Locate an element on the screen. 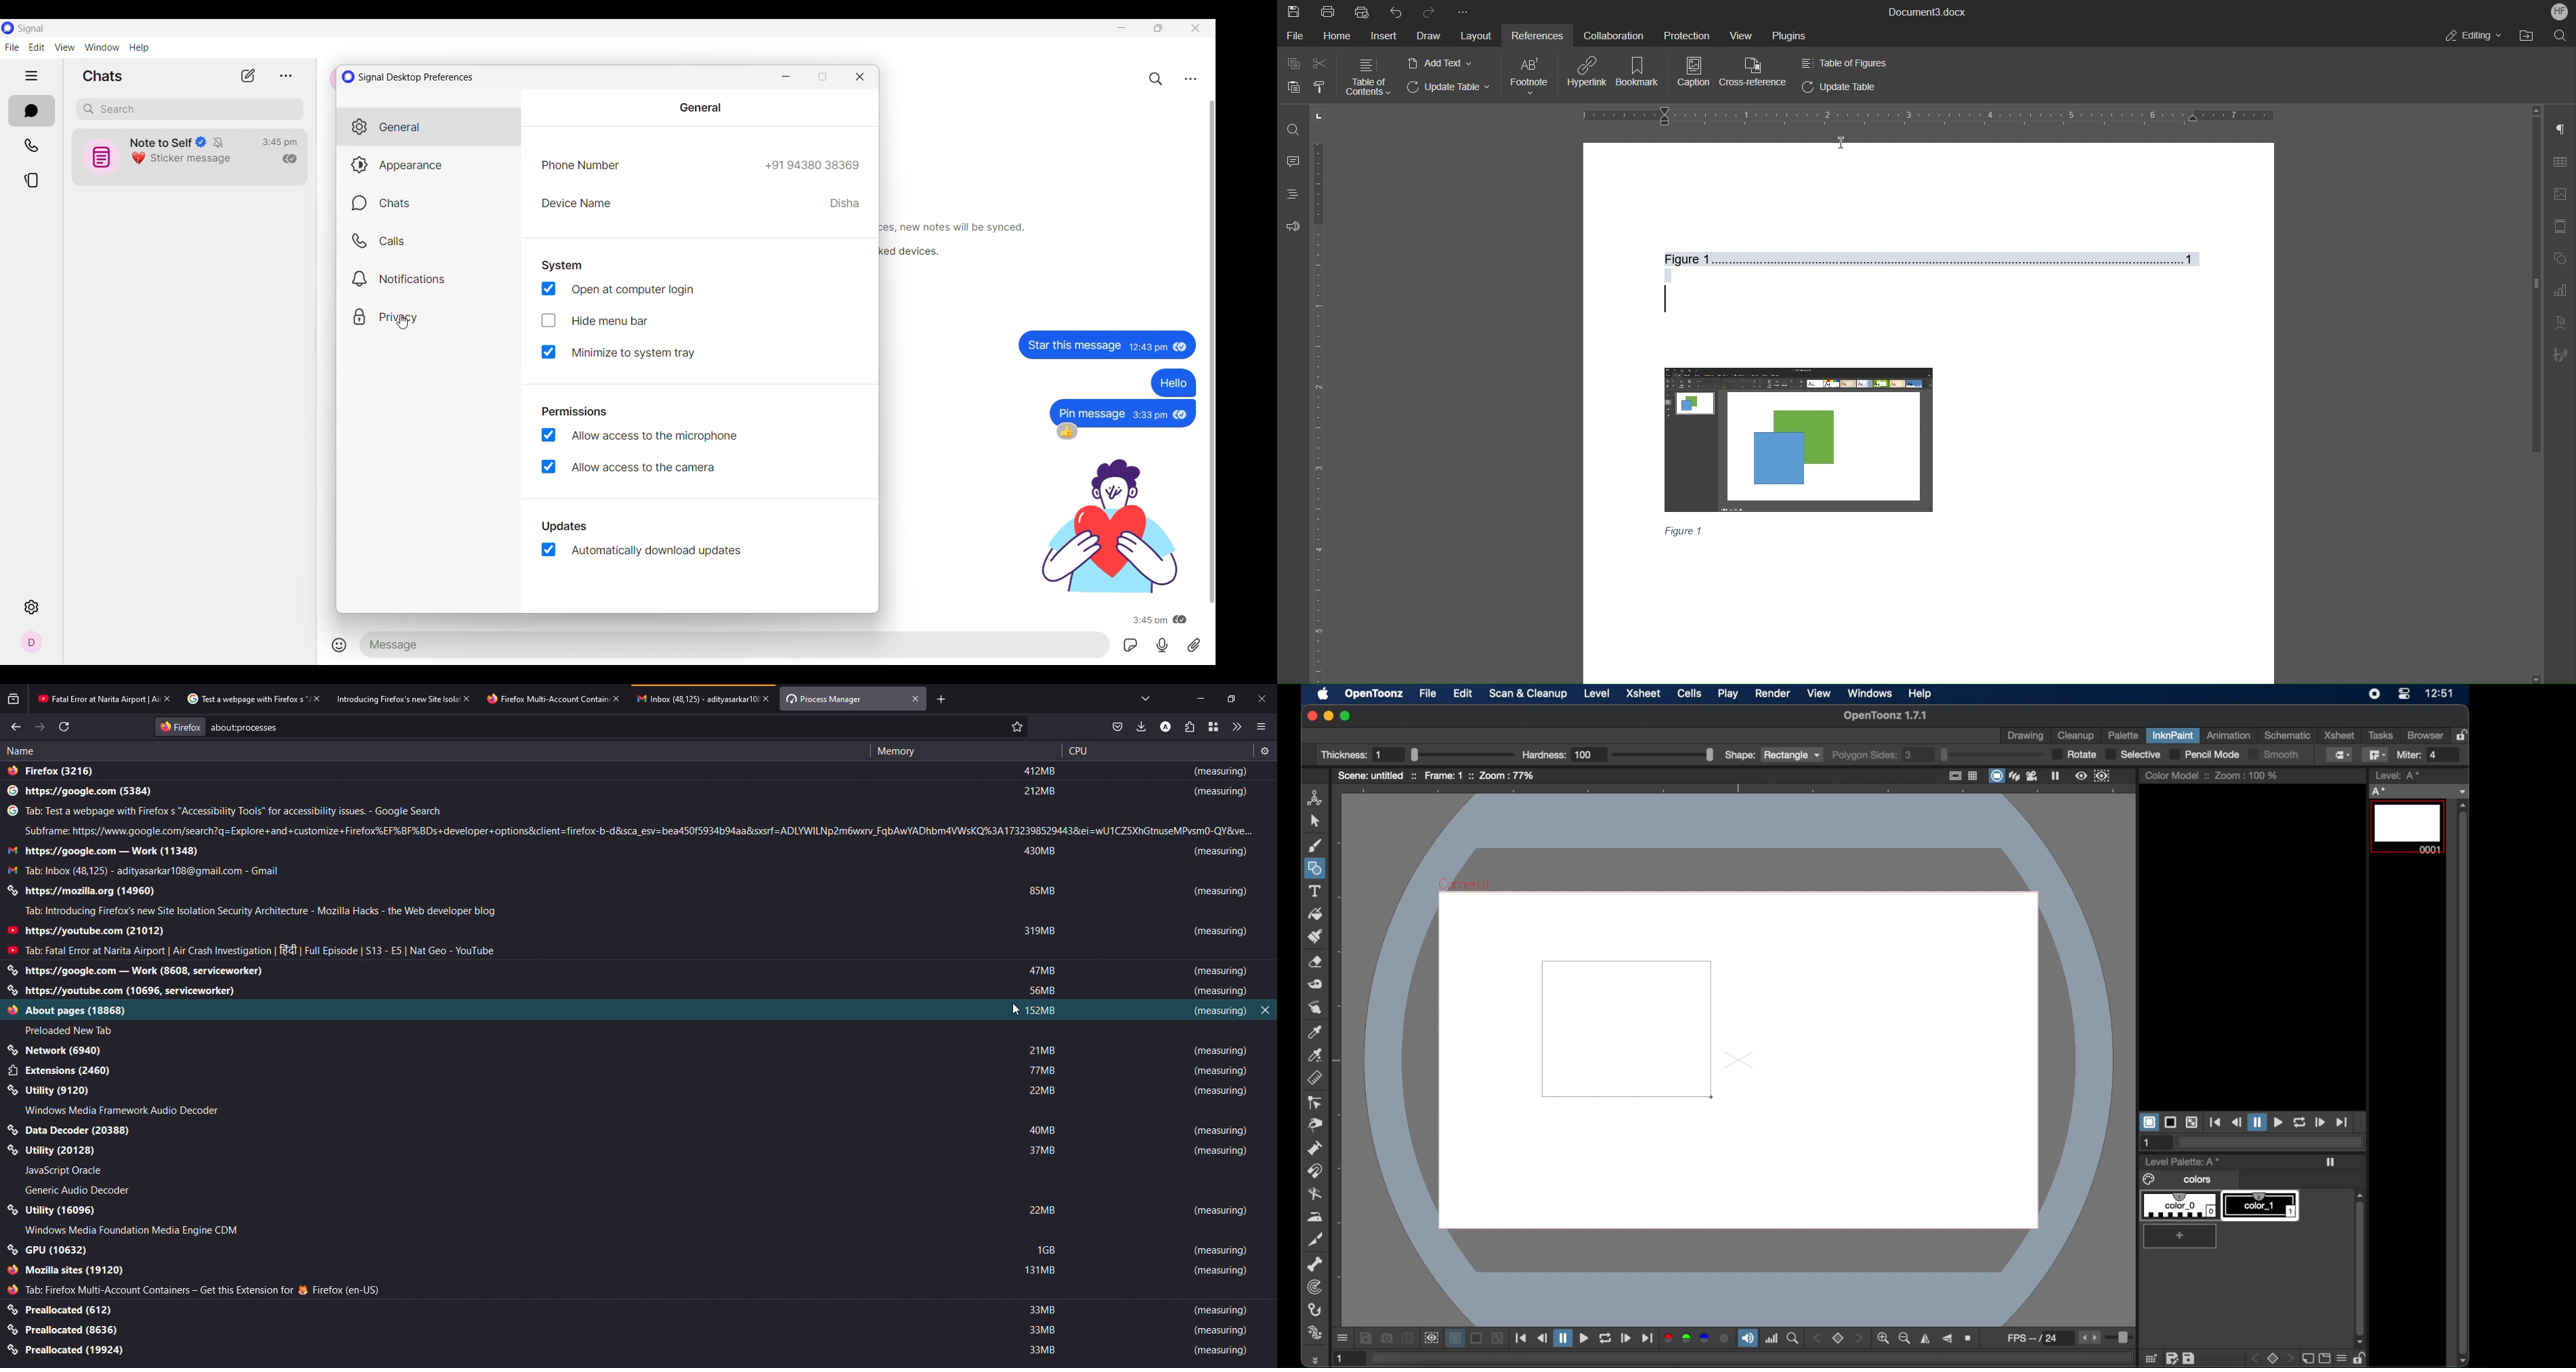 This screenshot has width=2576, height=1372. measuring is located at coordinates (1218, 770).